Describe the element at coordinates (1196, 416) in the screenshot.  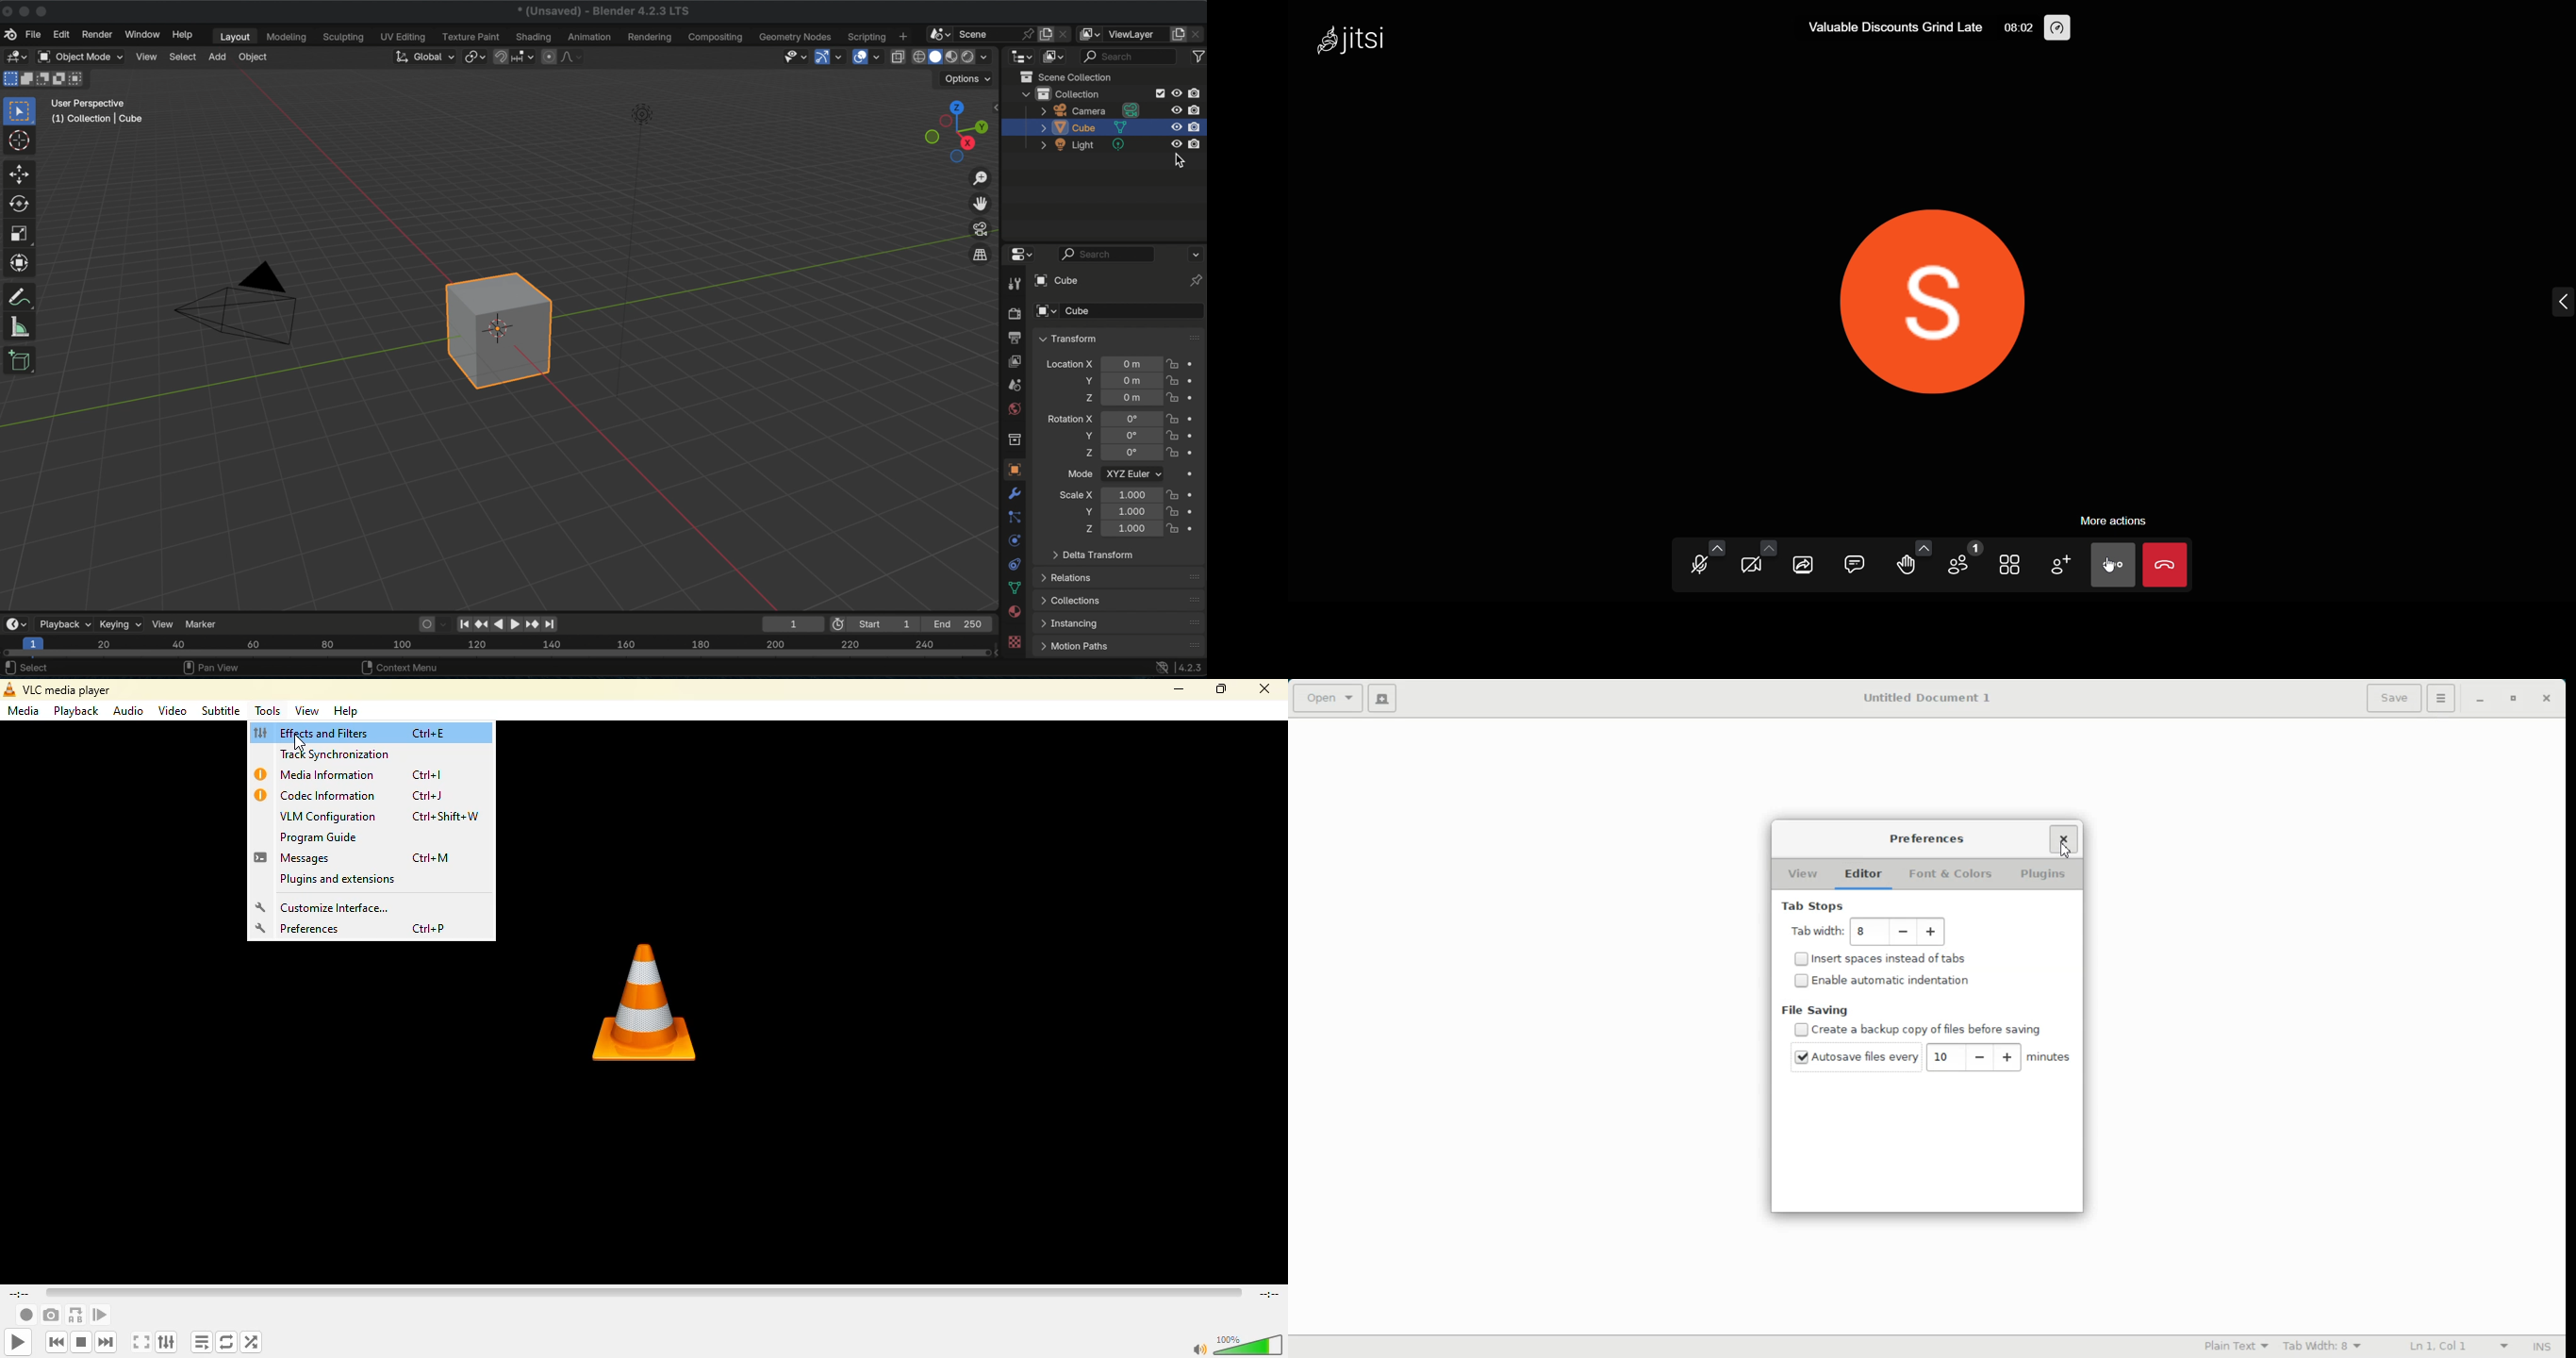
I see `animate property` at that location.